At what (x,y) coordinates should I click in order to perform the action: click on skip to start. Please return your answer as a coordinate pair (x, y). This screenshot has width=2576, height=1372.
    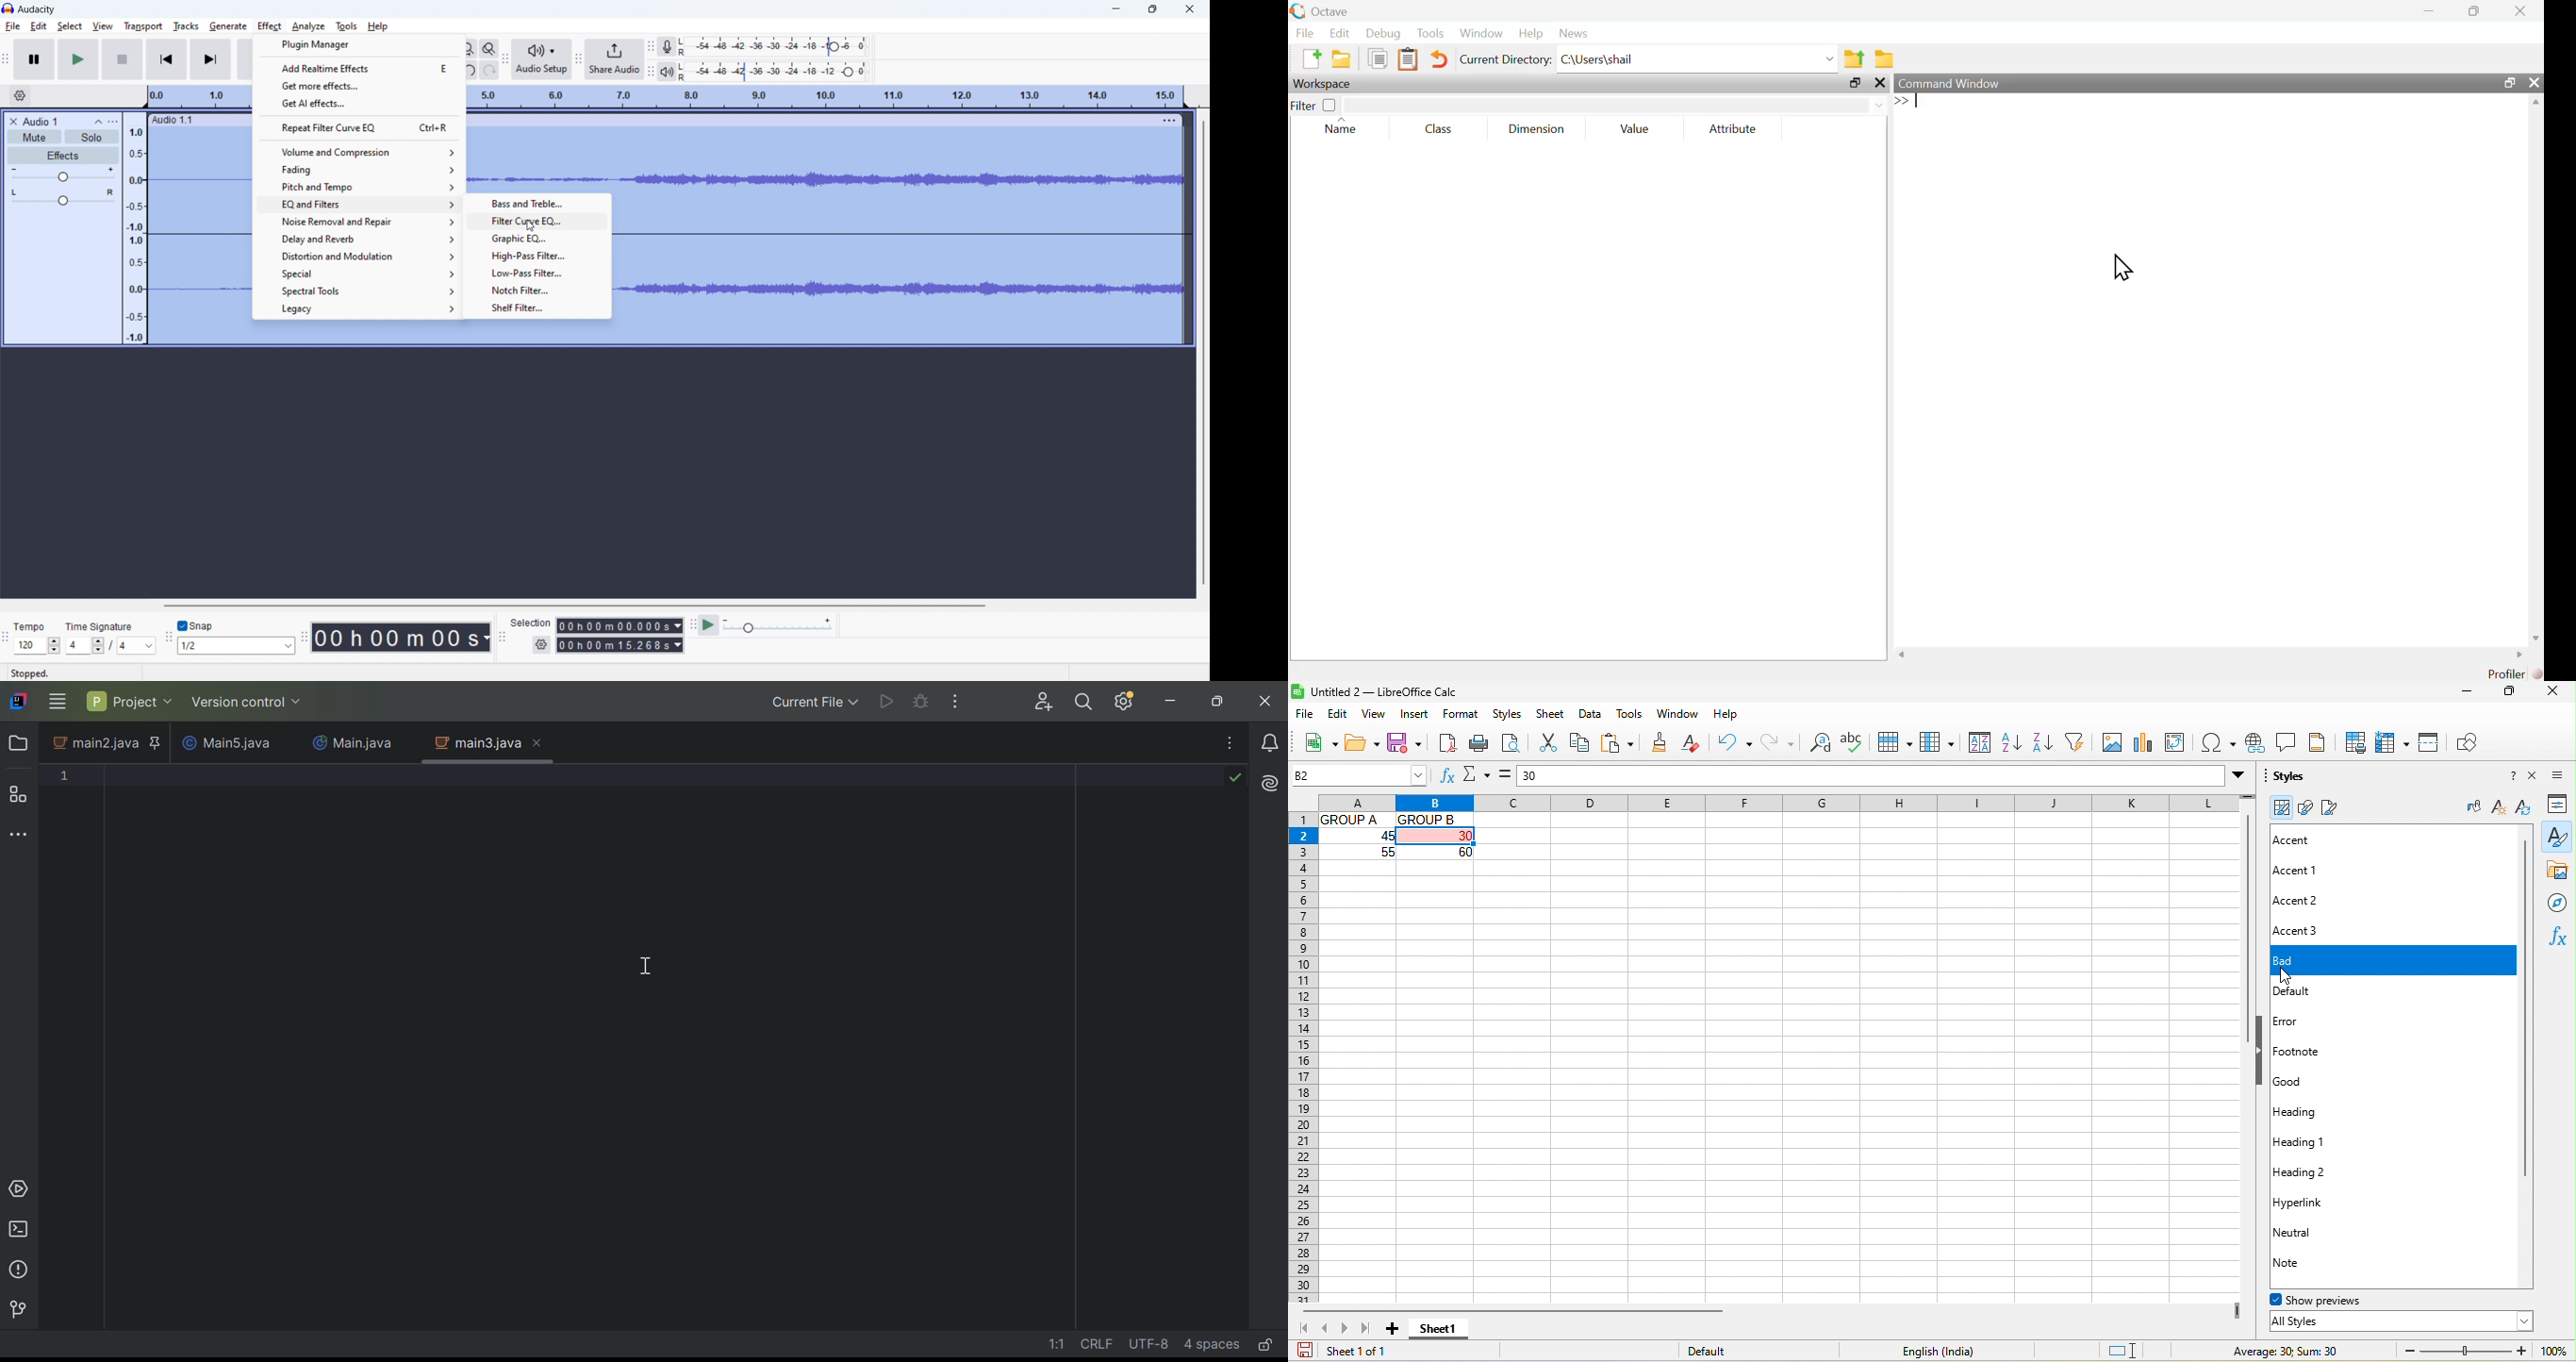
    Looking at the image, I should click on (166, 59).